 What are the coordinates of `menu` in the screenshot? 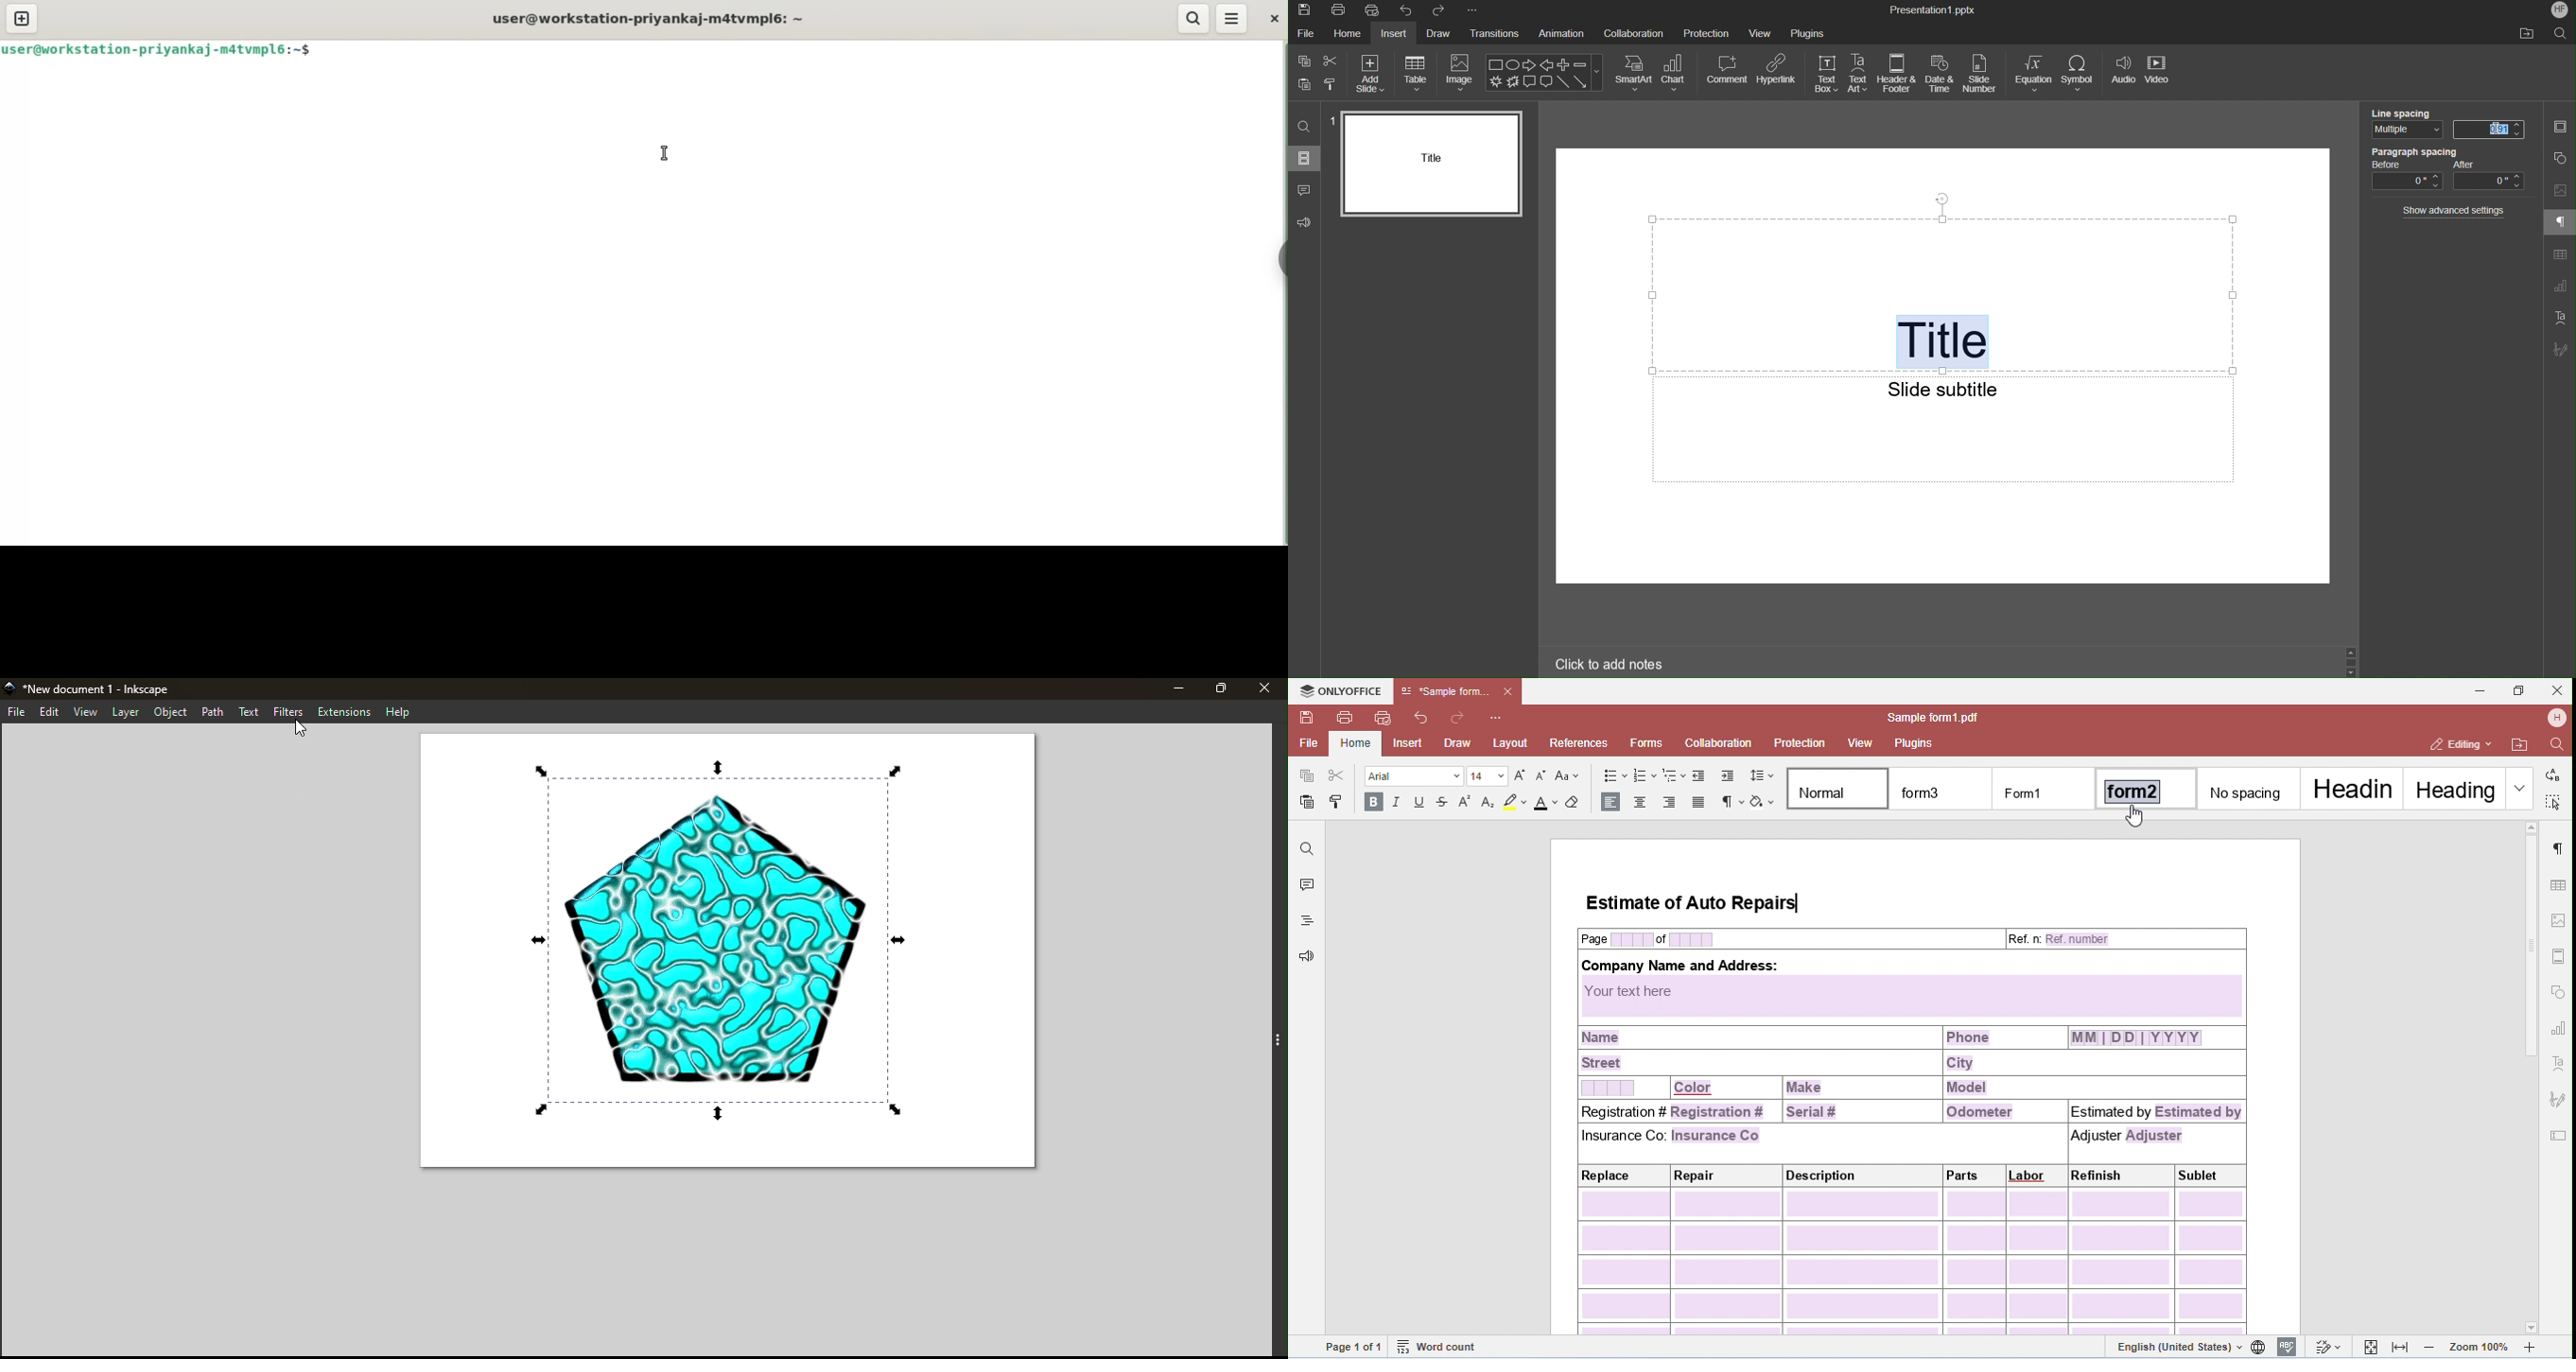 It's located at (1232, 19).